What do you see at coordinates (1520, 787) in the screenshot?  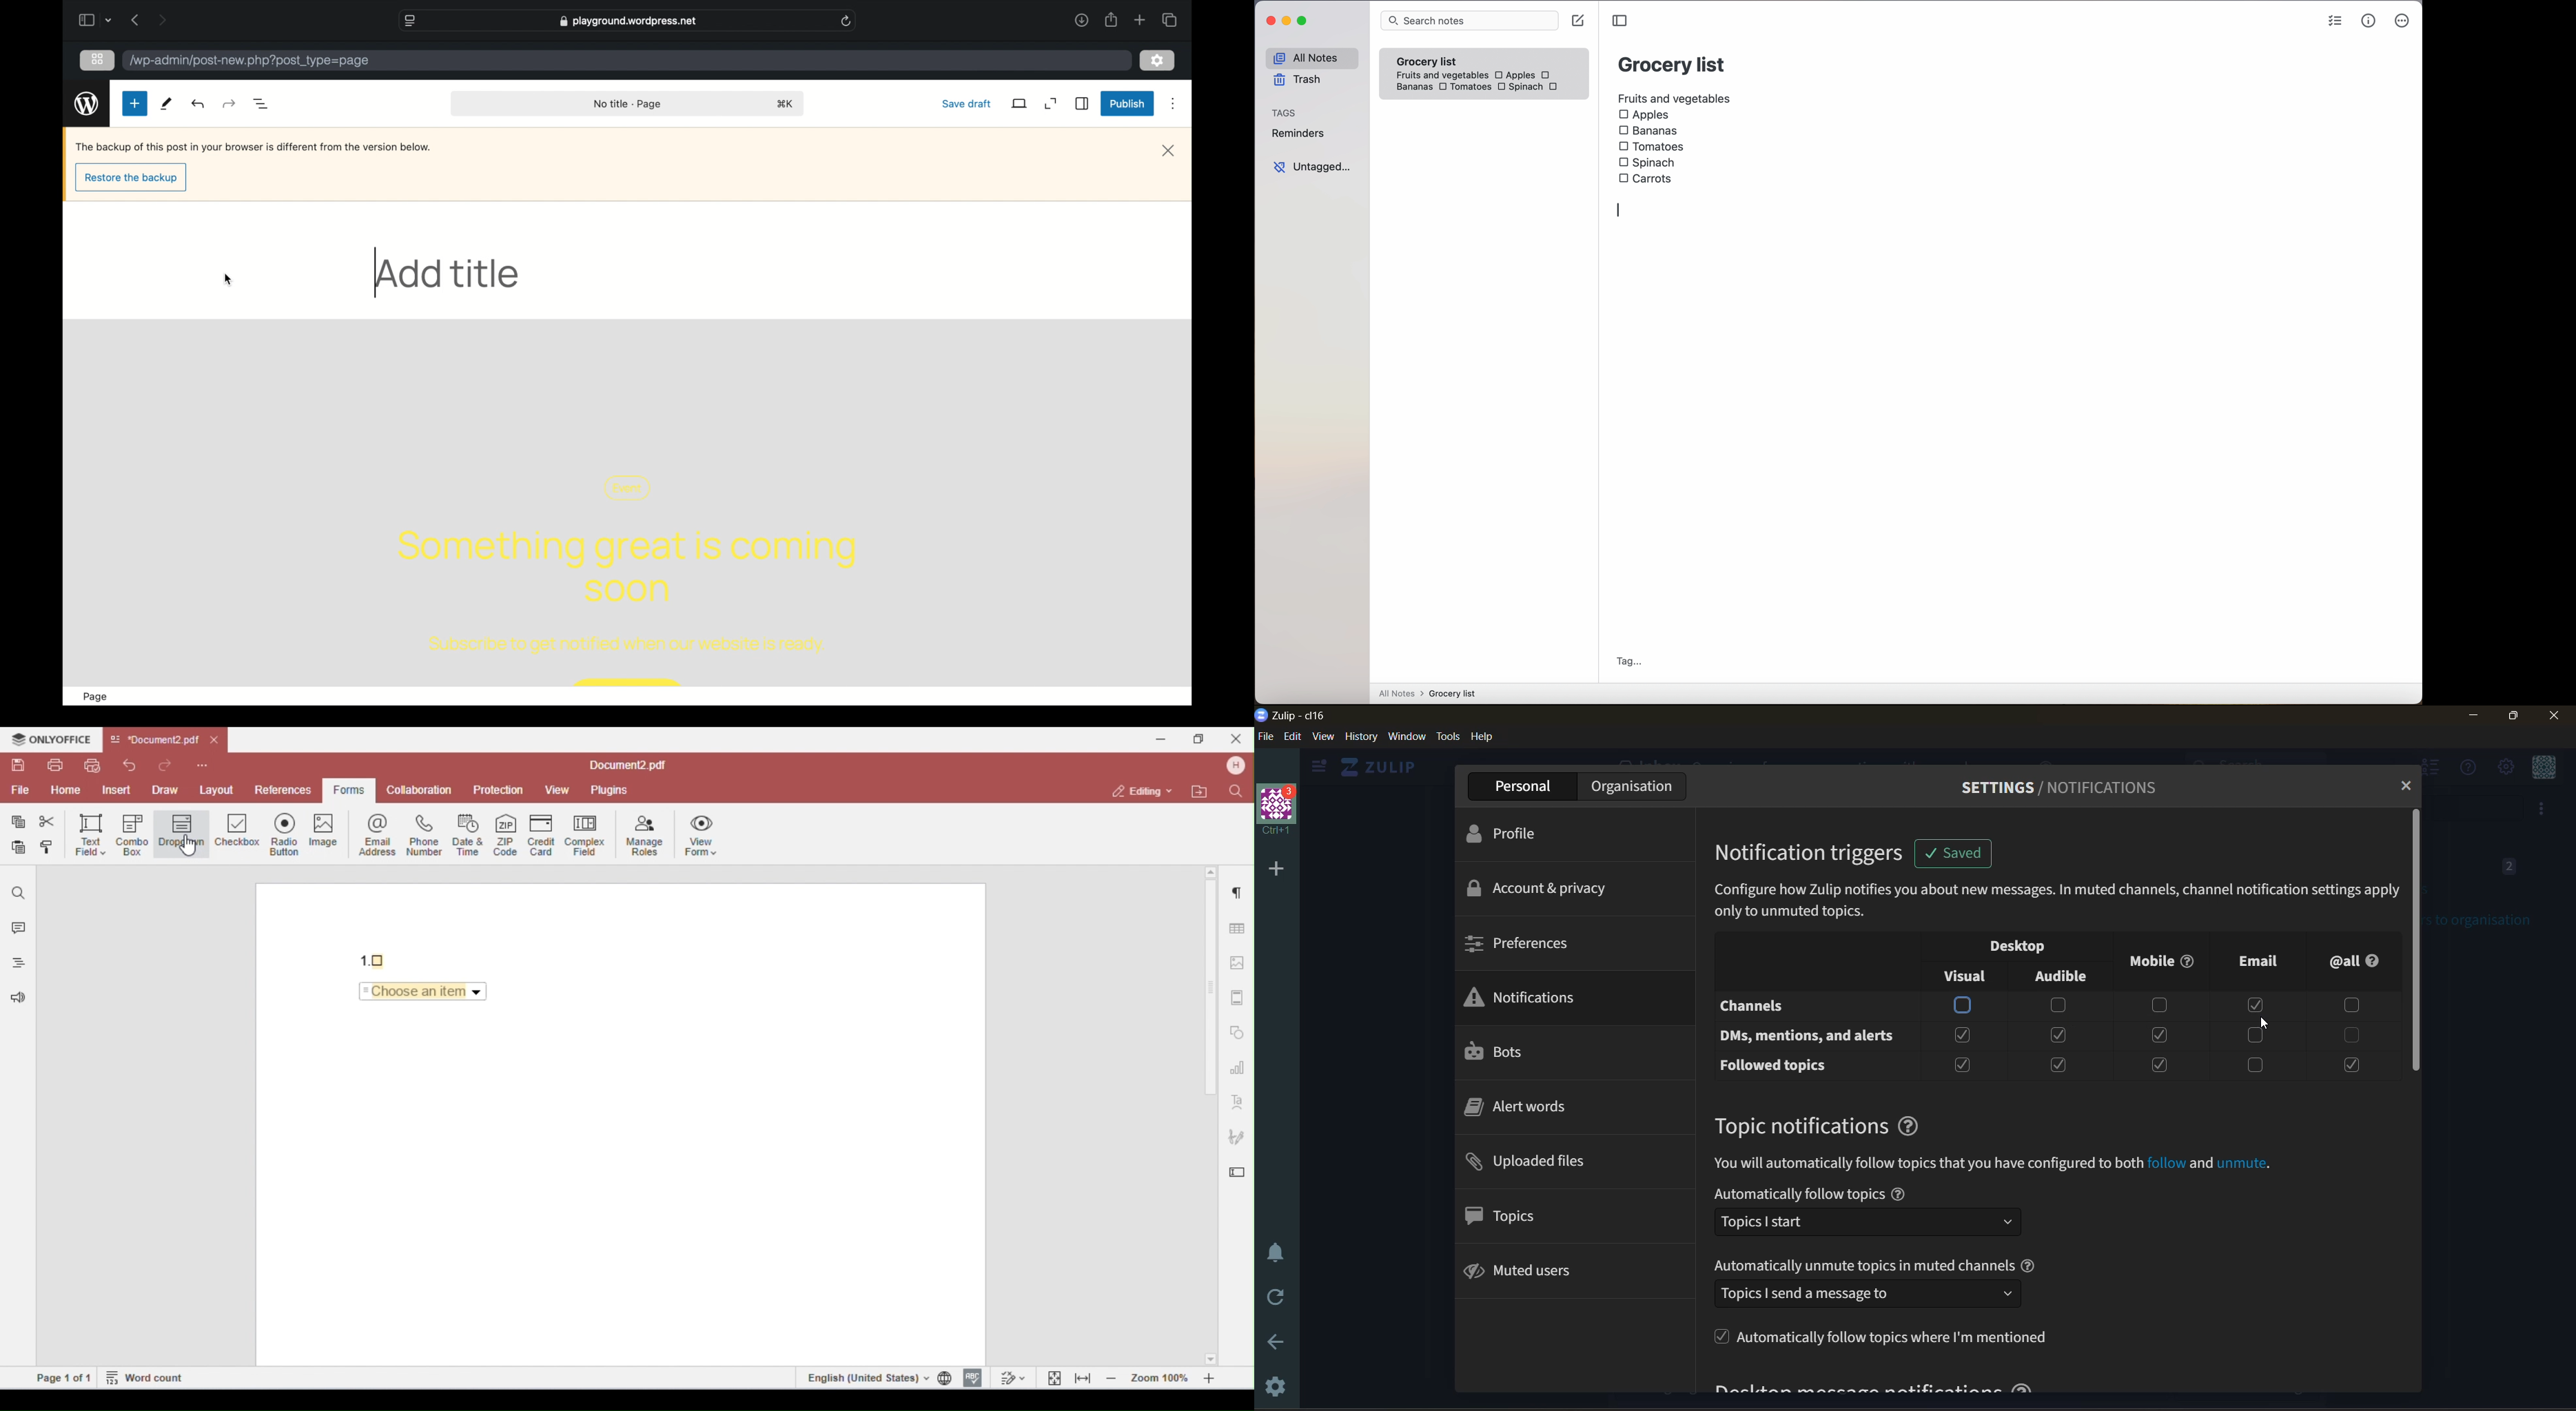 I see `personal` at bounding box center [1520, 787].